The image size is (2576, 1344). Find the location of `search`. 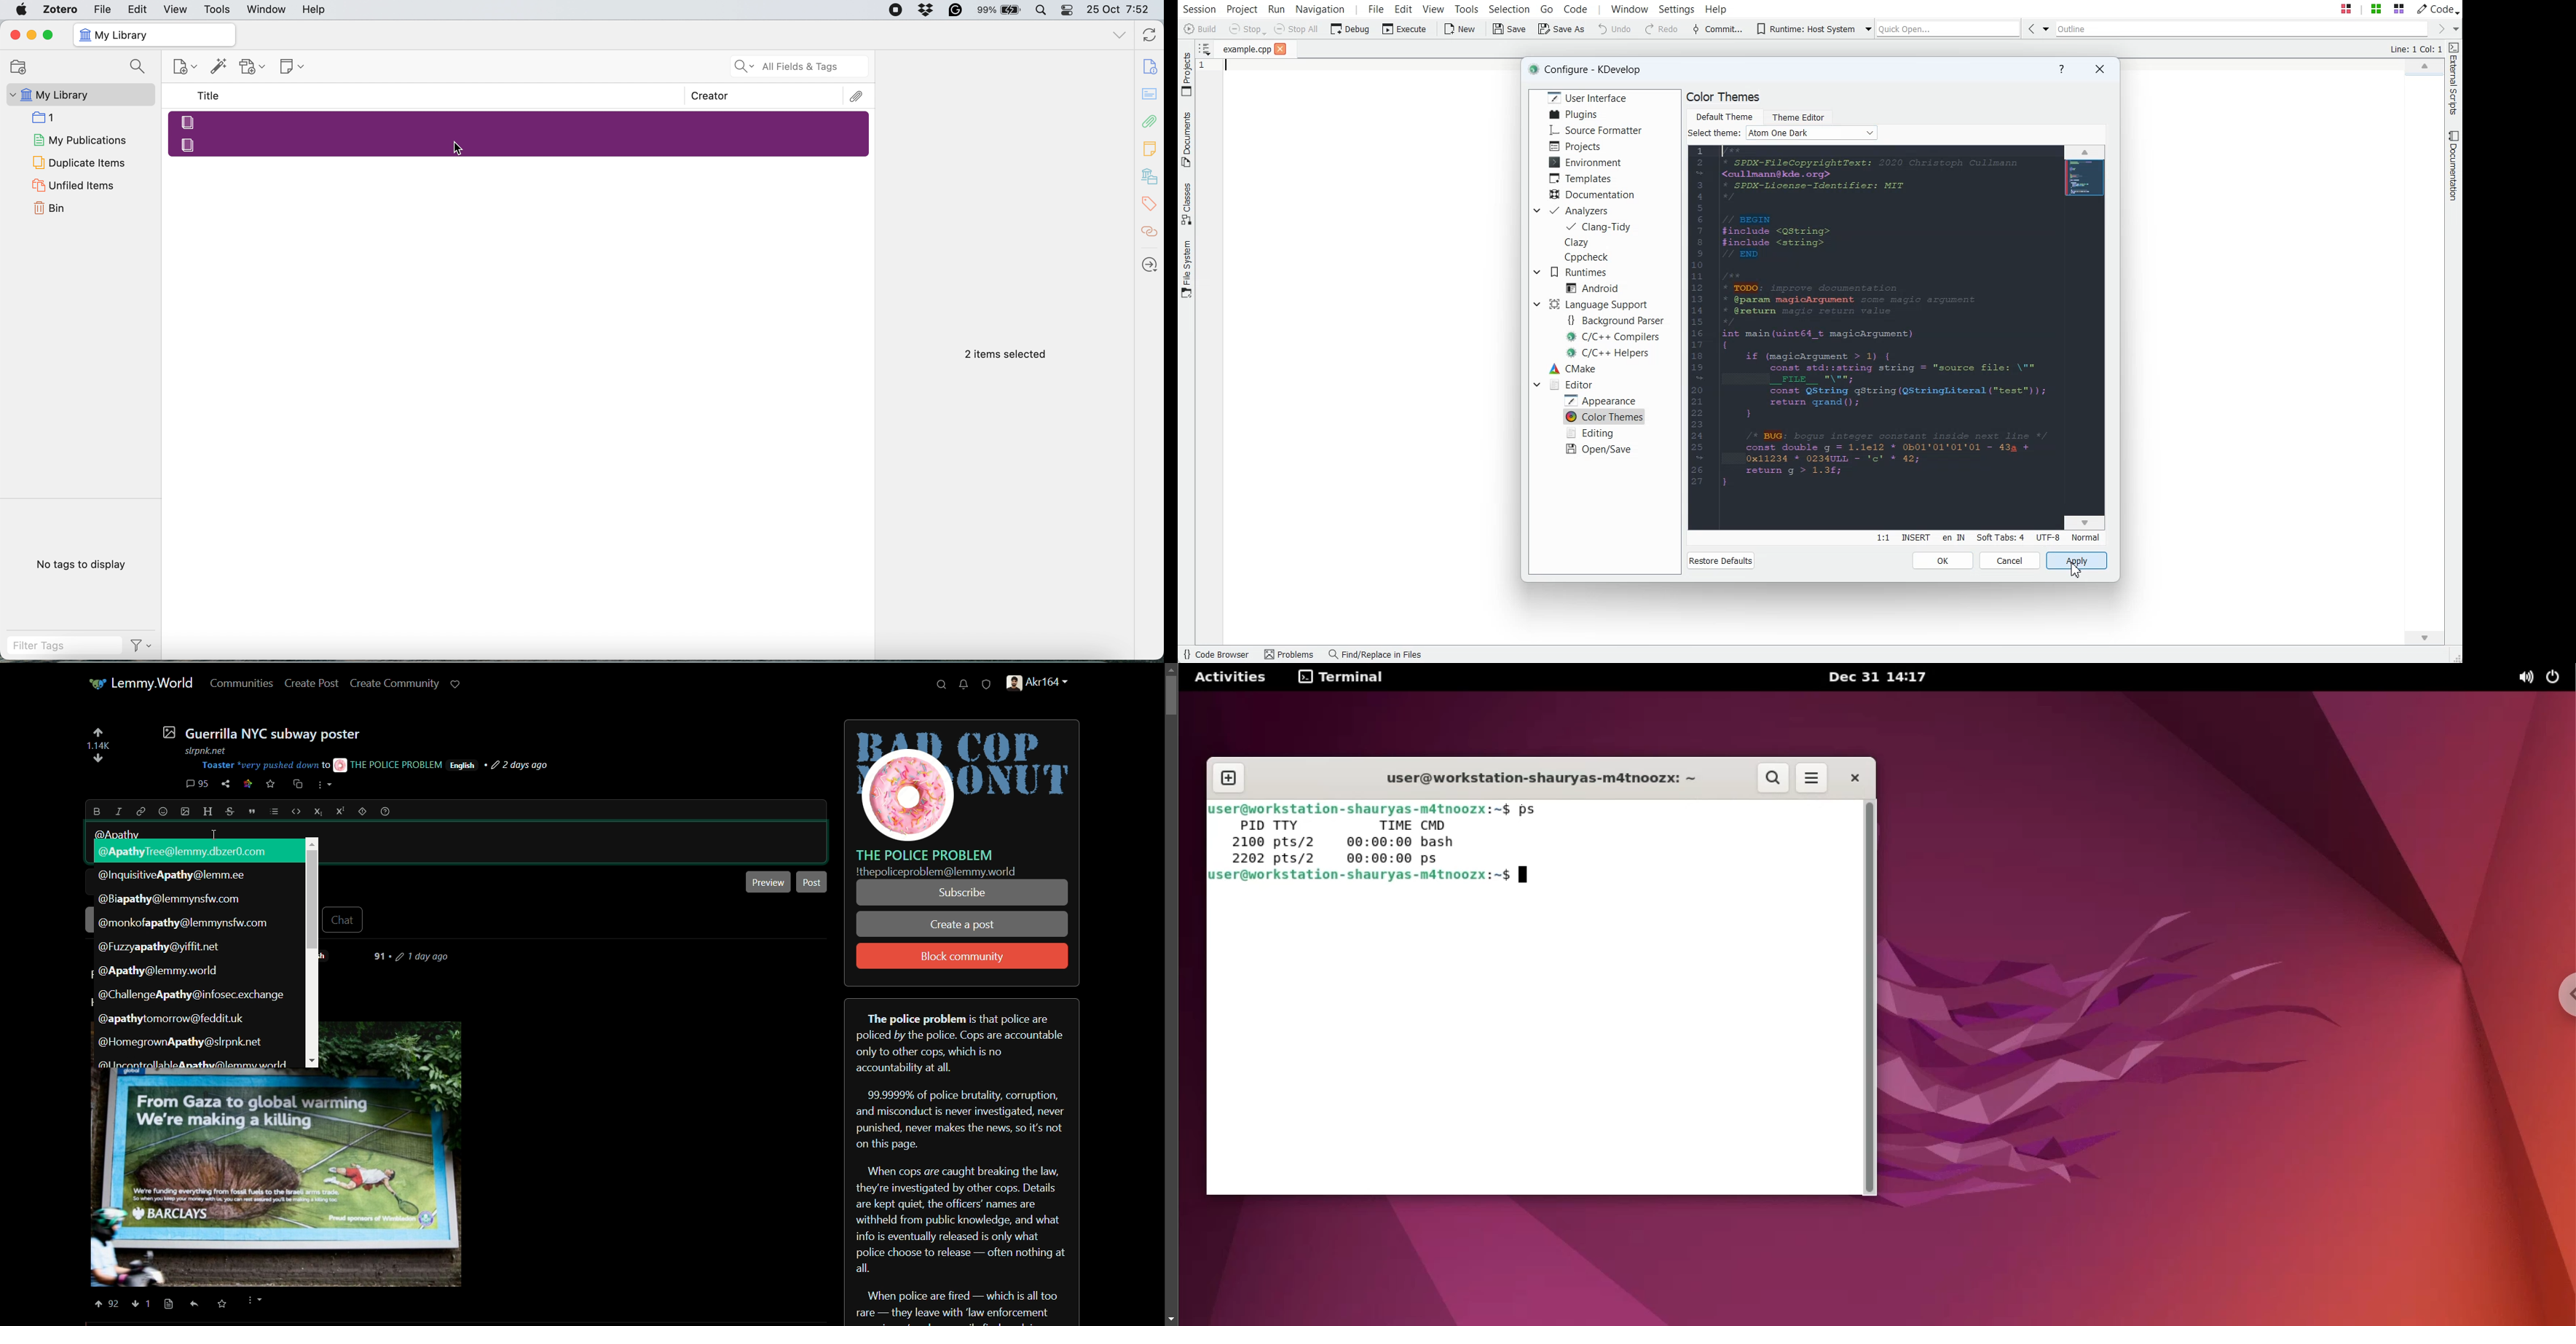

search is located at coordinates (1771, 779).